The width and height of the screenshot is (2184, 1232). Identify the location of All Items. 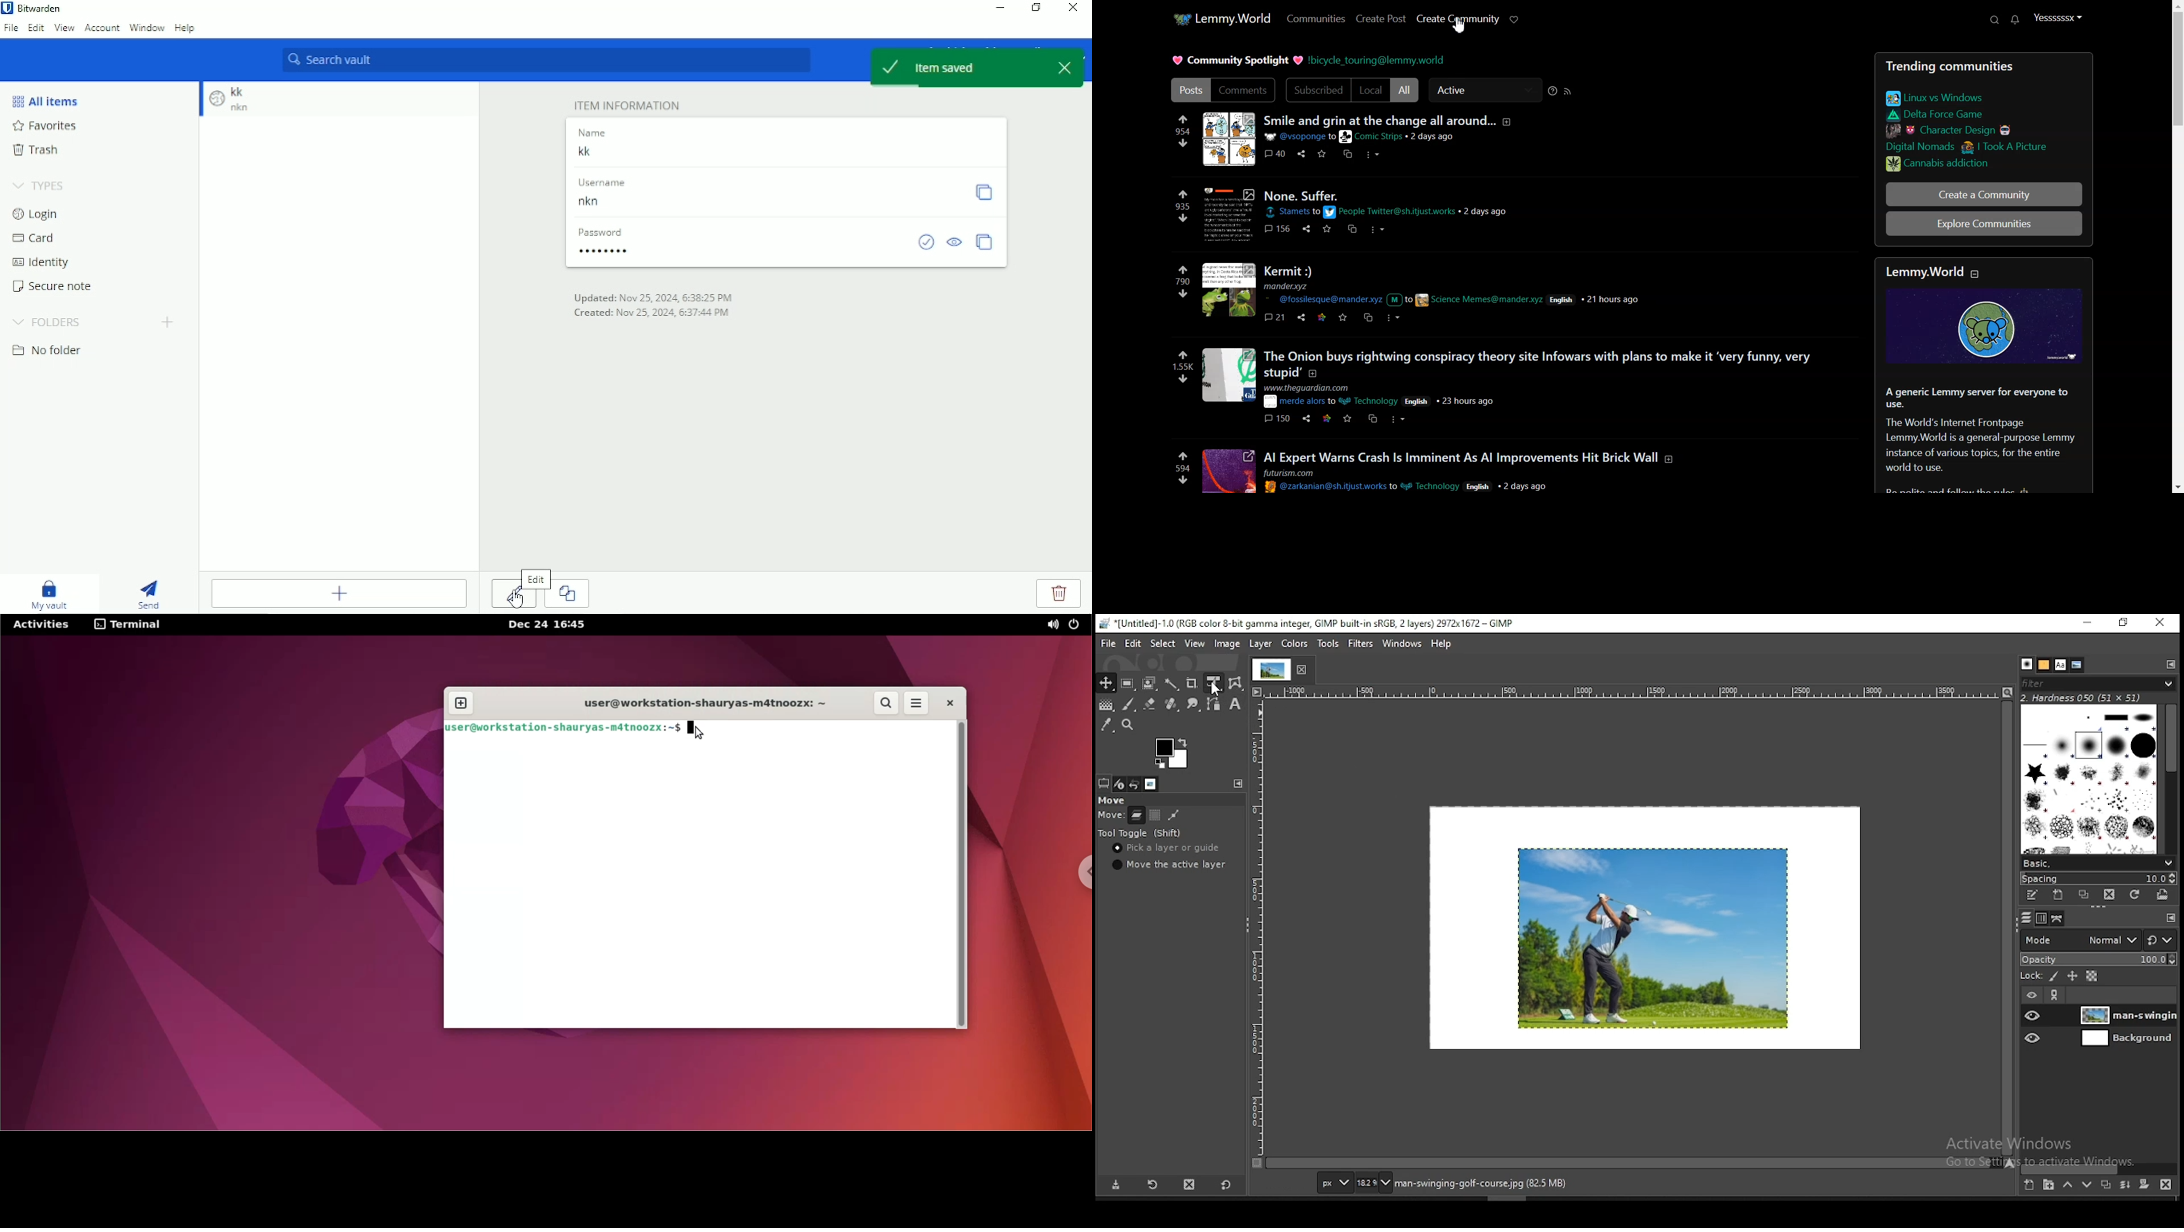
(44, 101).